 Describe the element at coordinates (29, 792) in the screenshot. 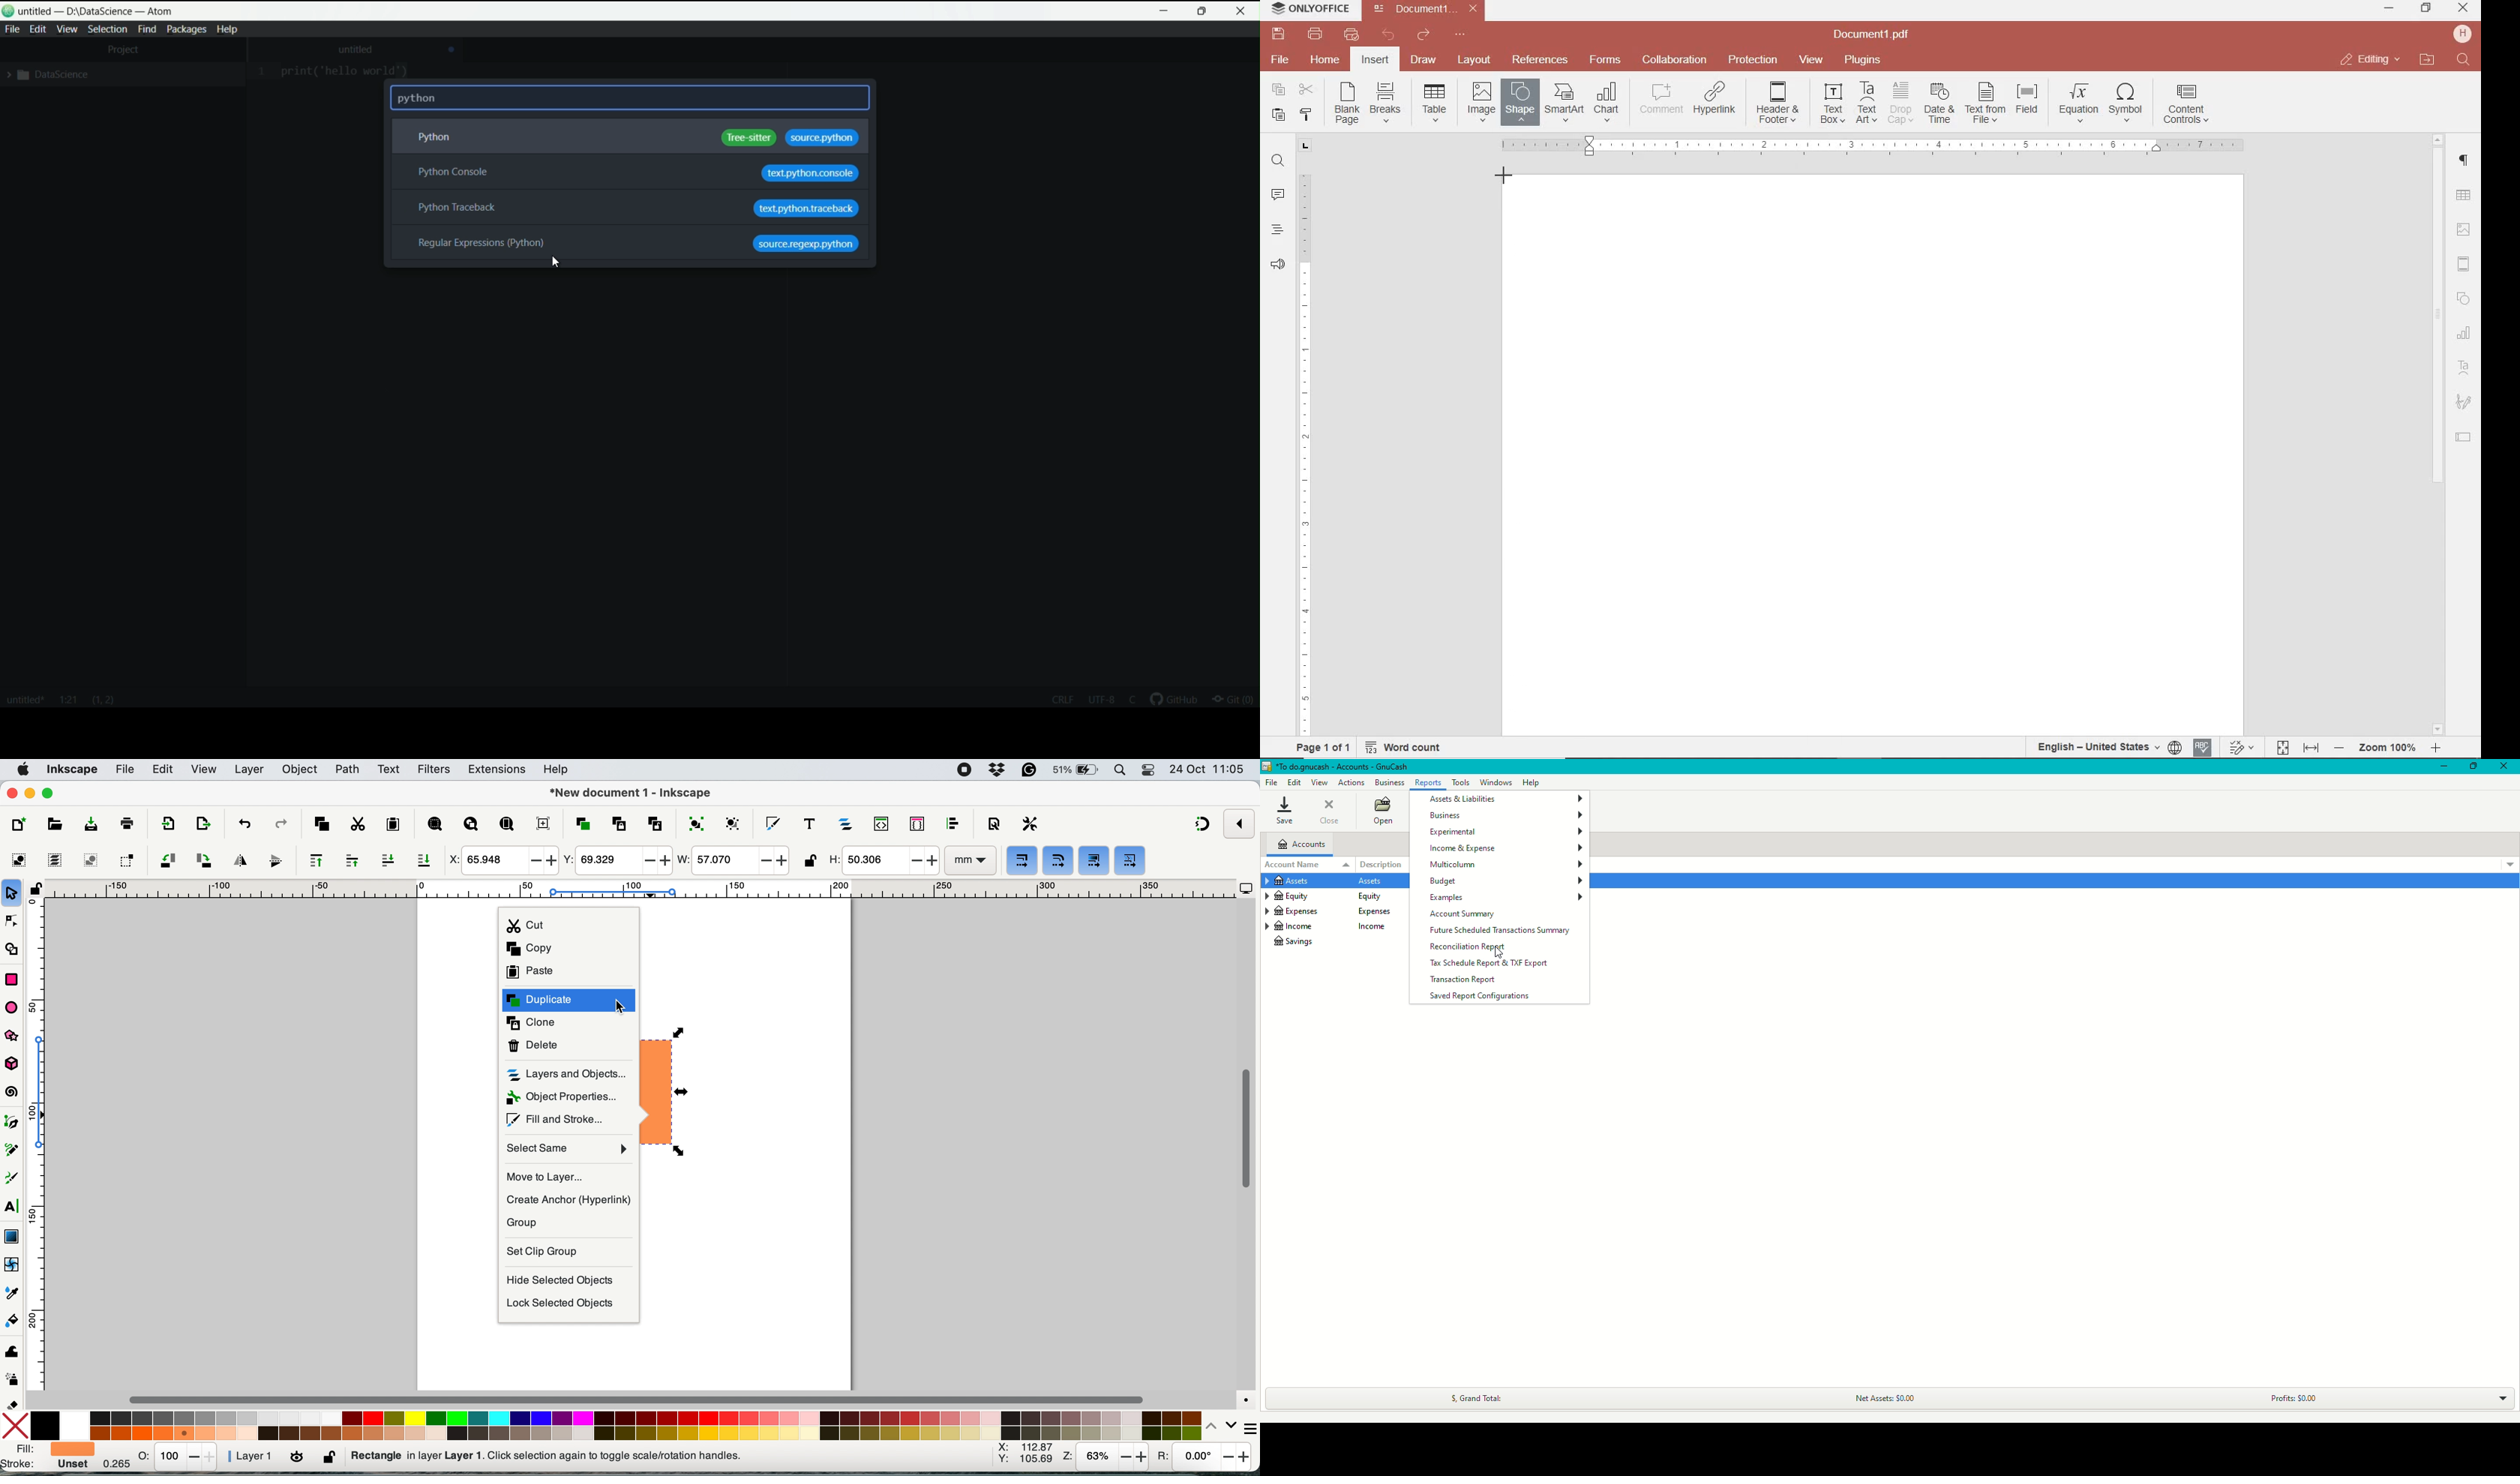

I see `minimise` at that location.